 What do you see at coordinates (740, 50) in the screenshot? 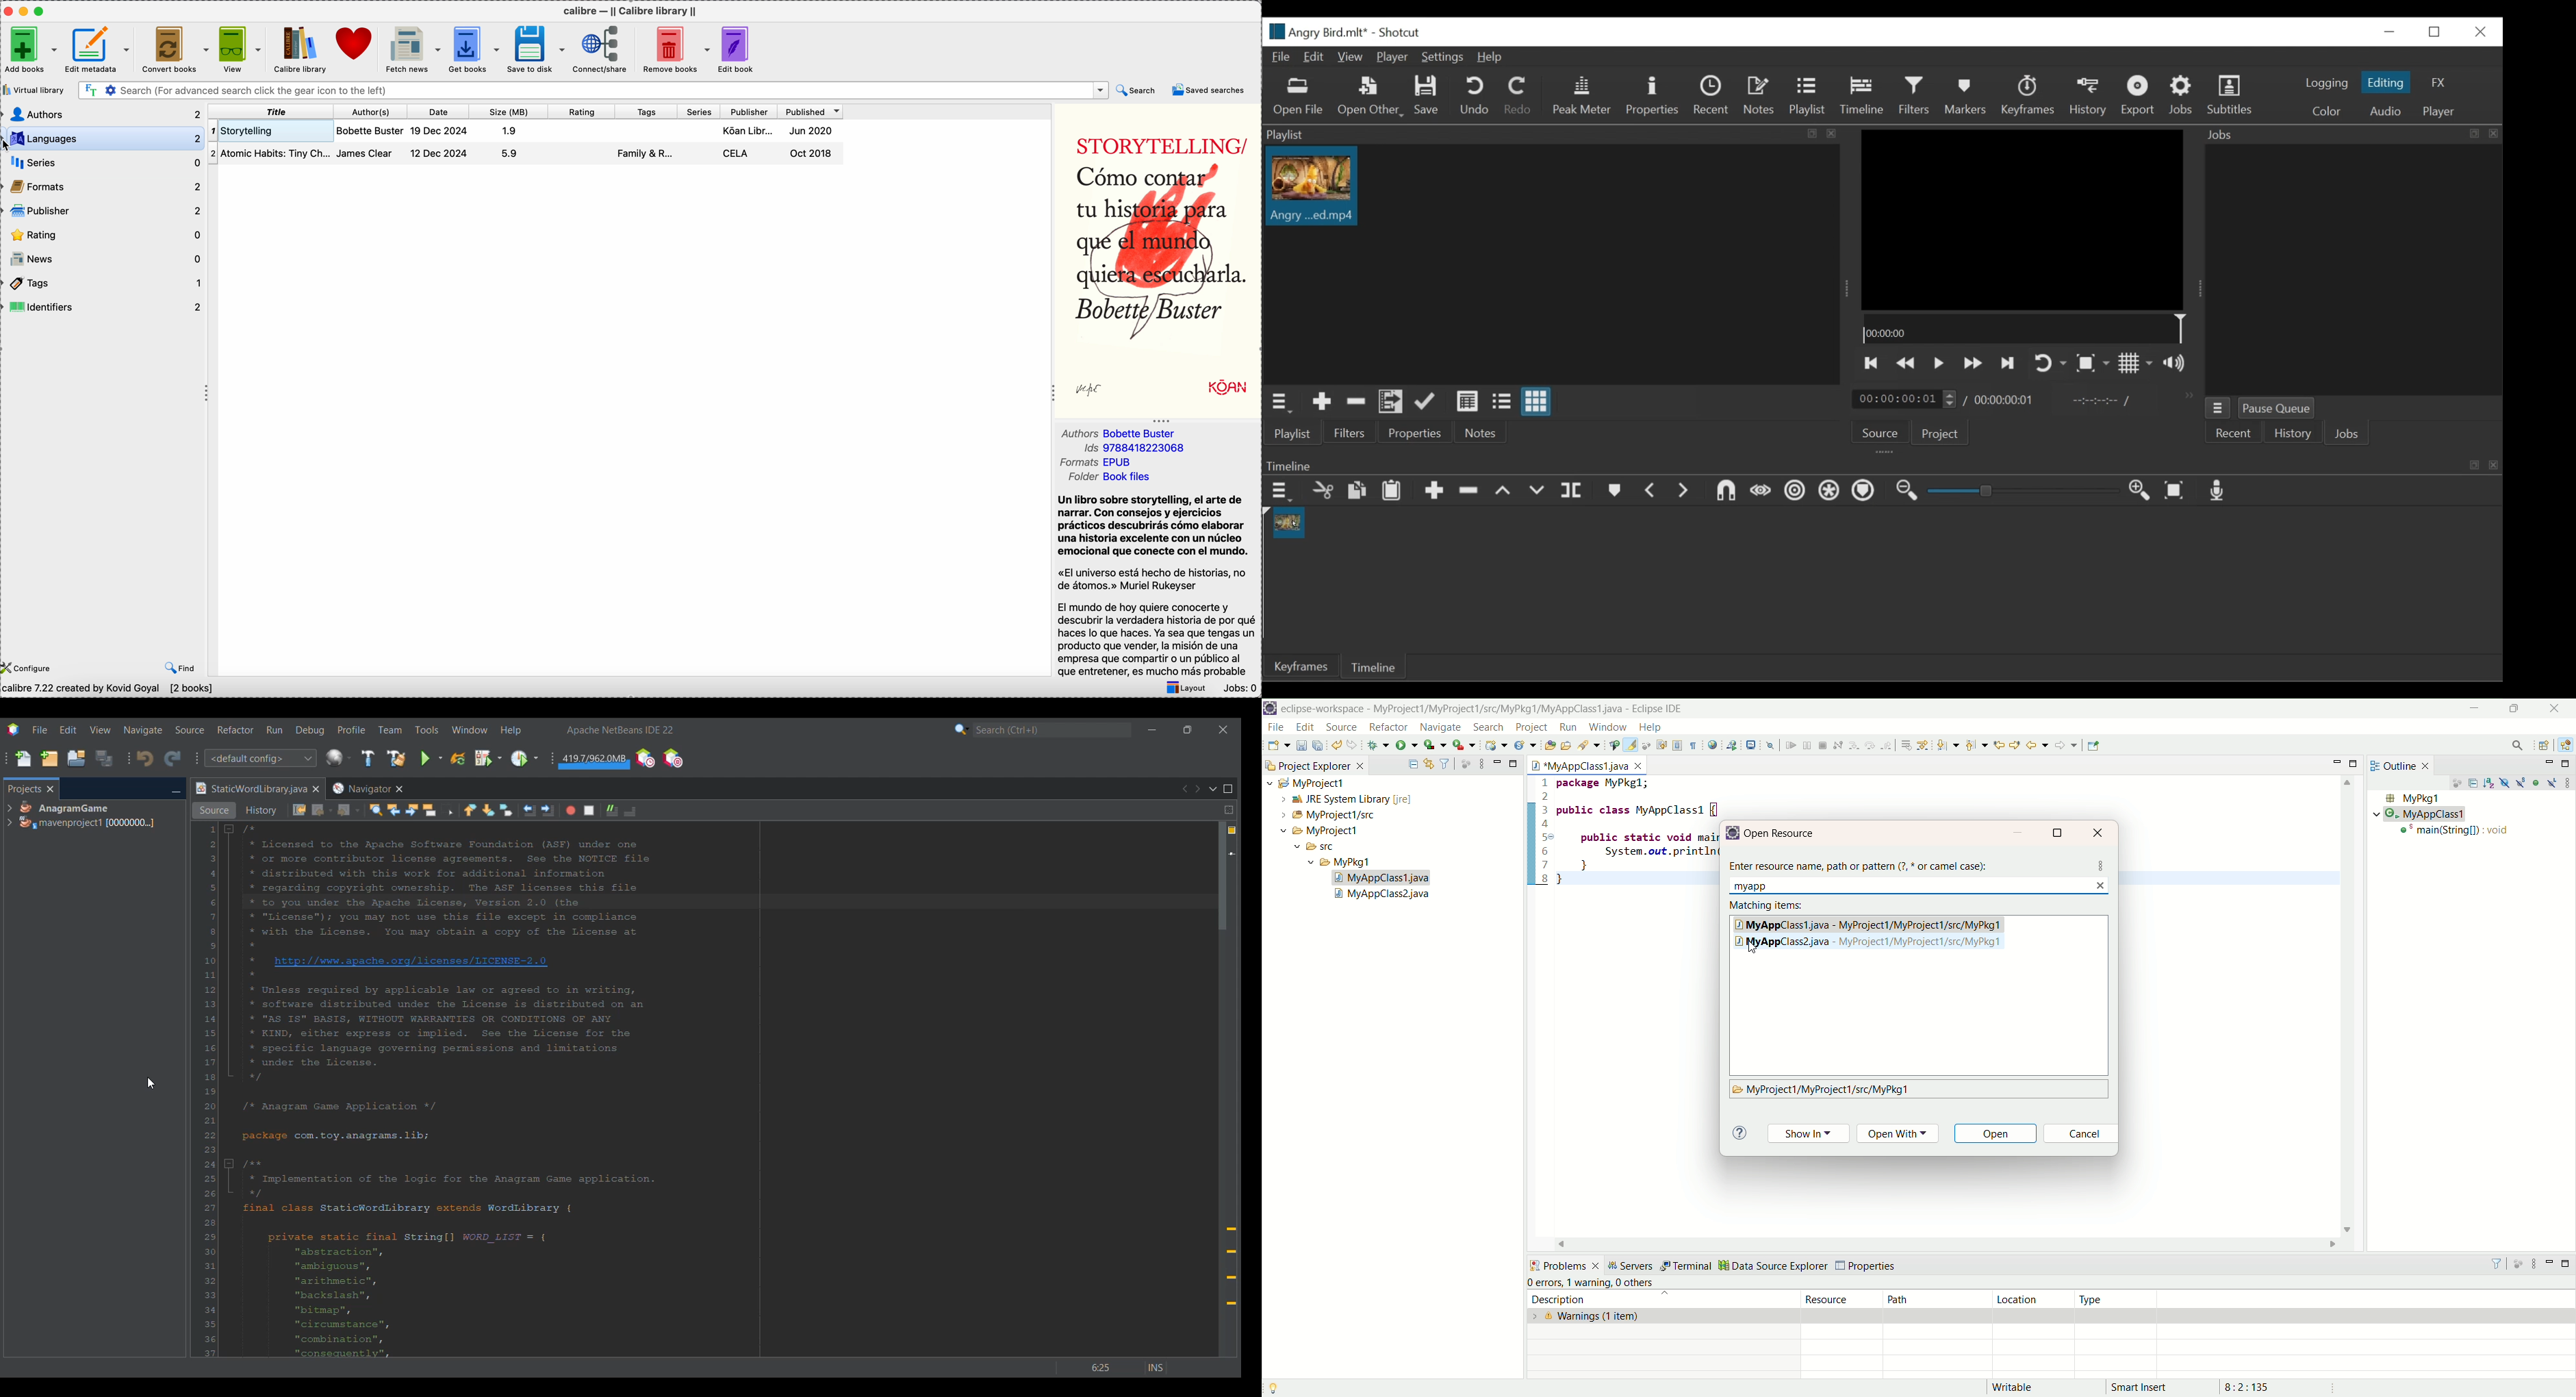
I see `edit book` at bounding box center [740, 50].